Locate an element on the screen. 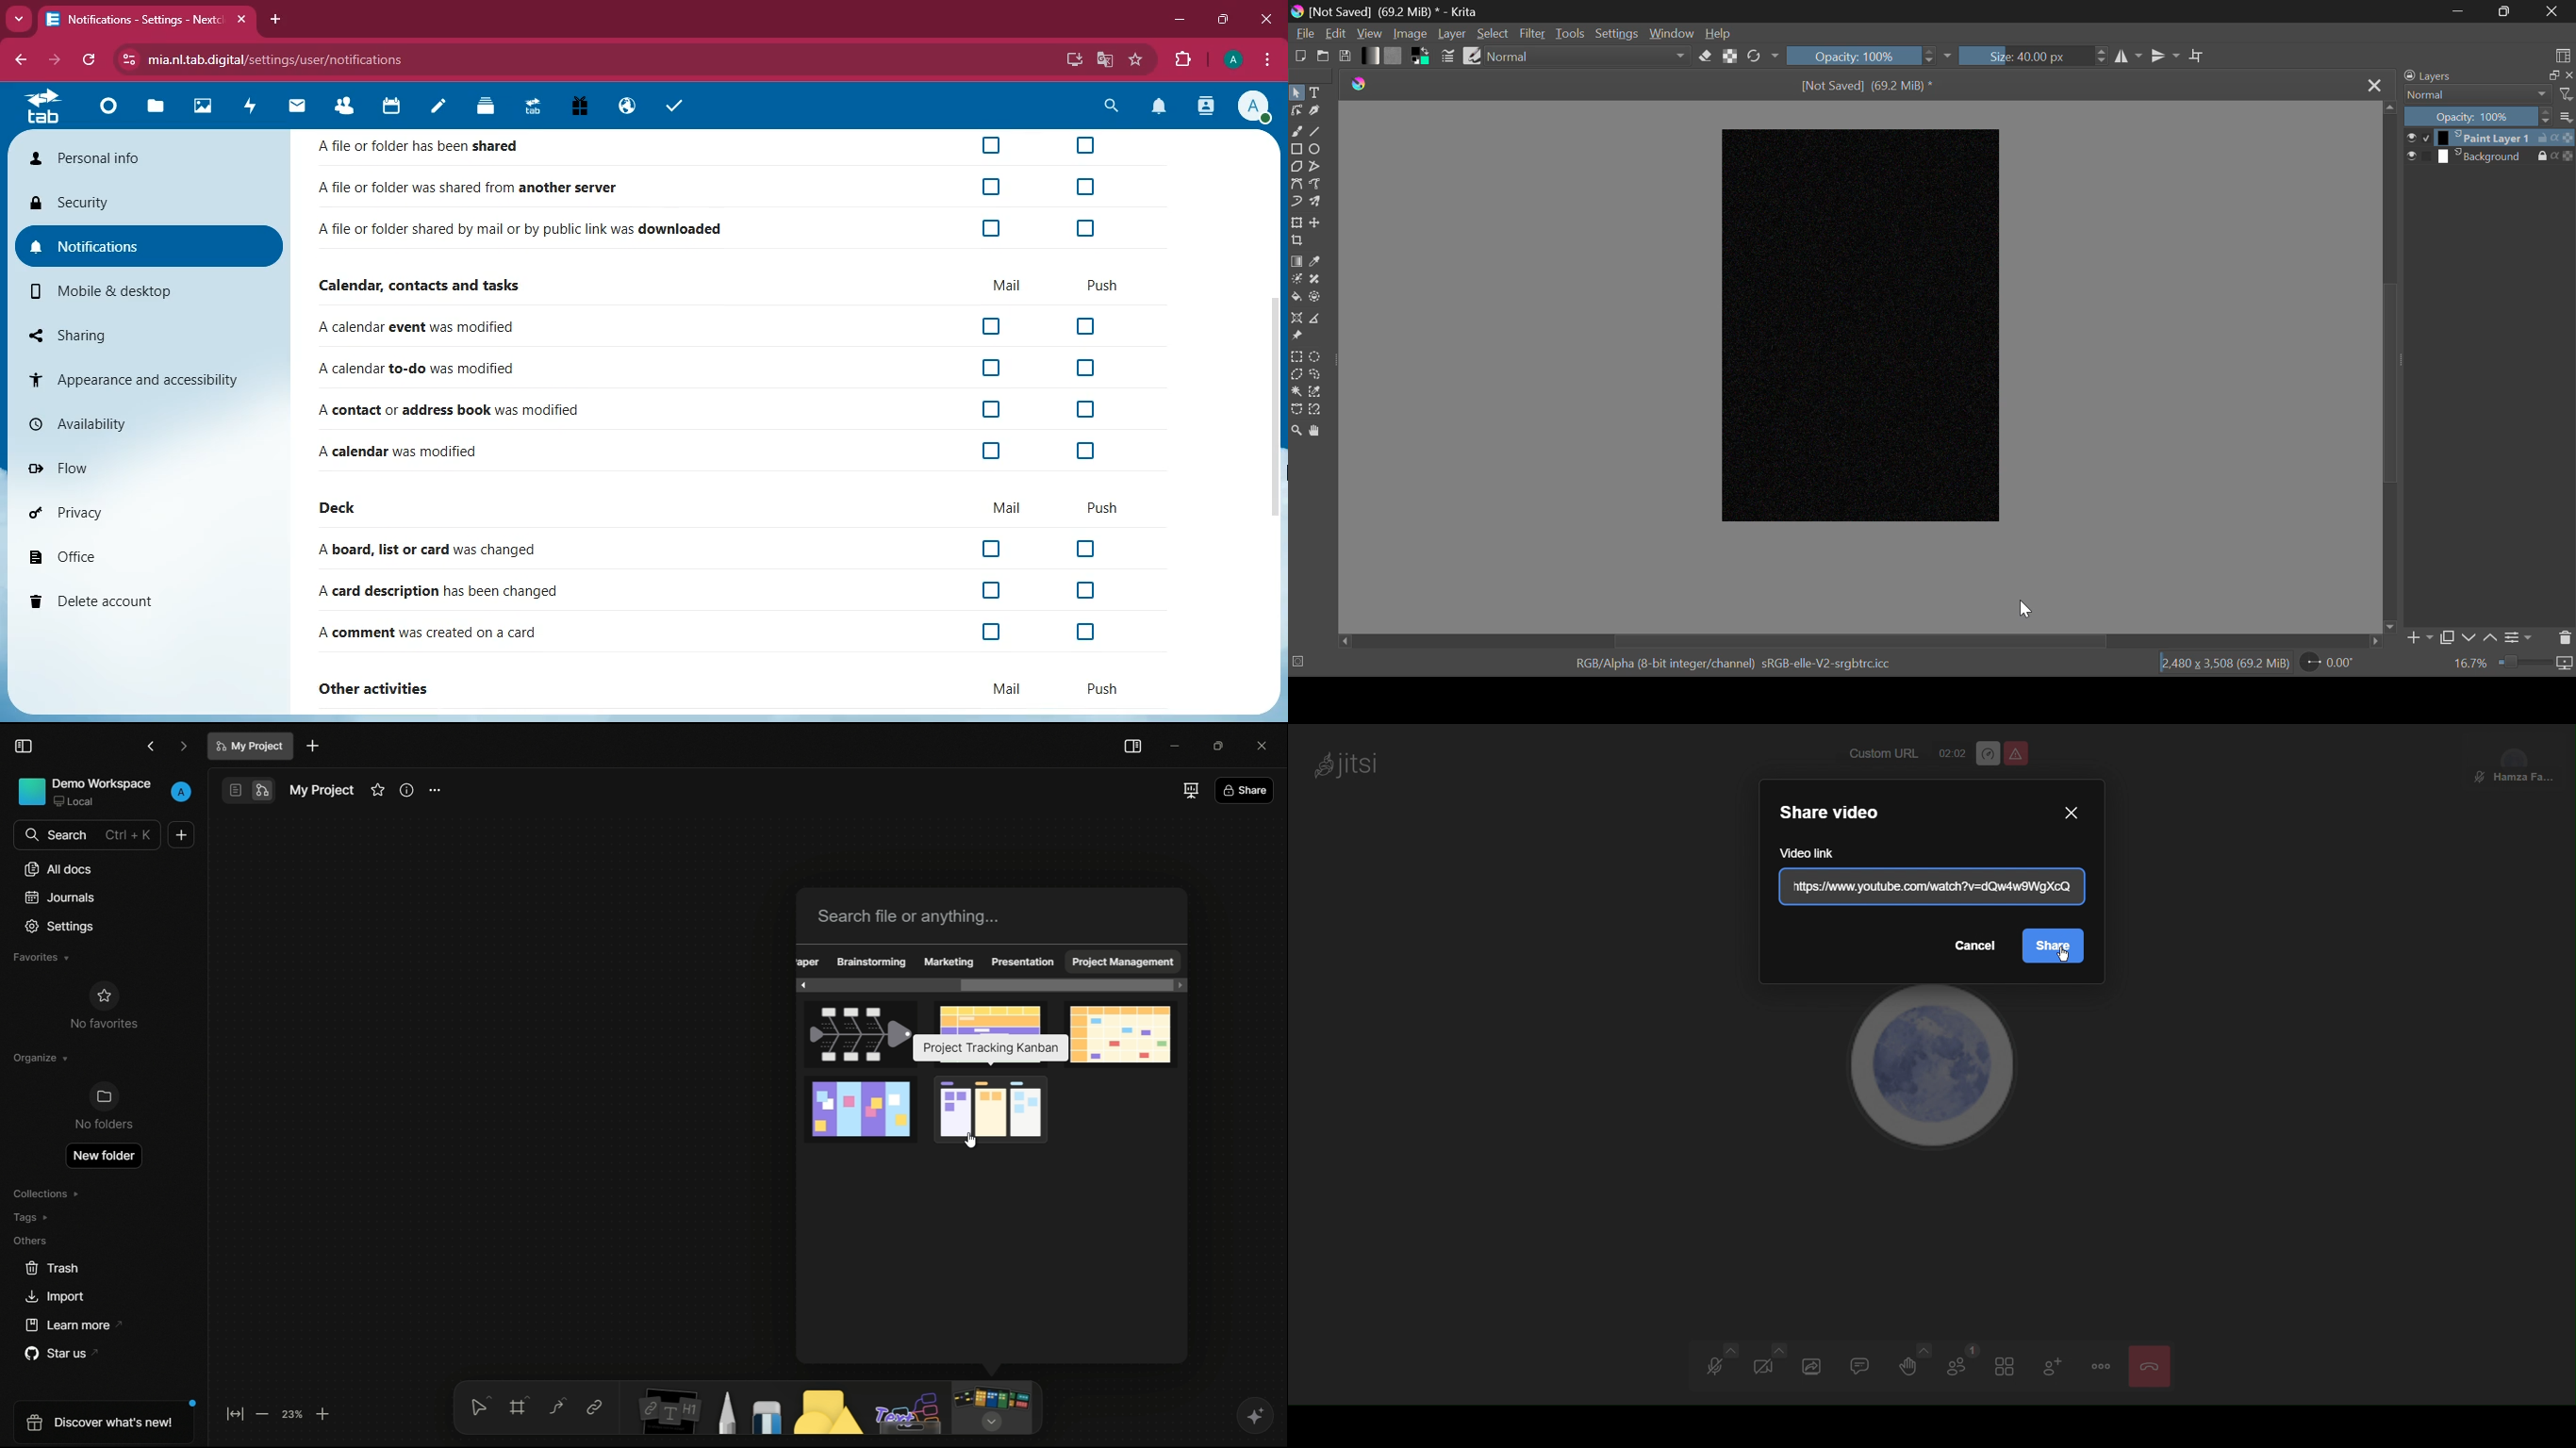 This screenshot has width=2576, height=1456. security is located at coordinates (146, 204).